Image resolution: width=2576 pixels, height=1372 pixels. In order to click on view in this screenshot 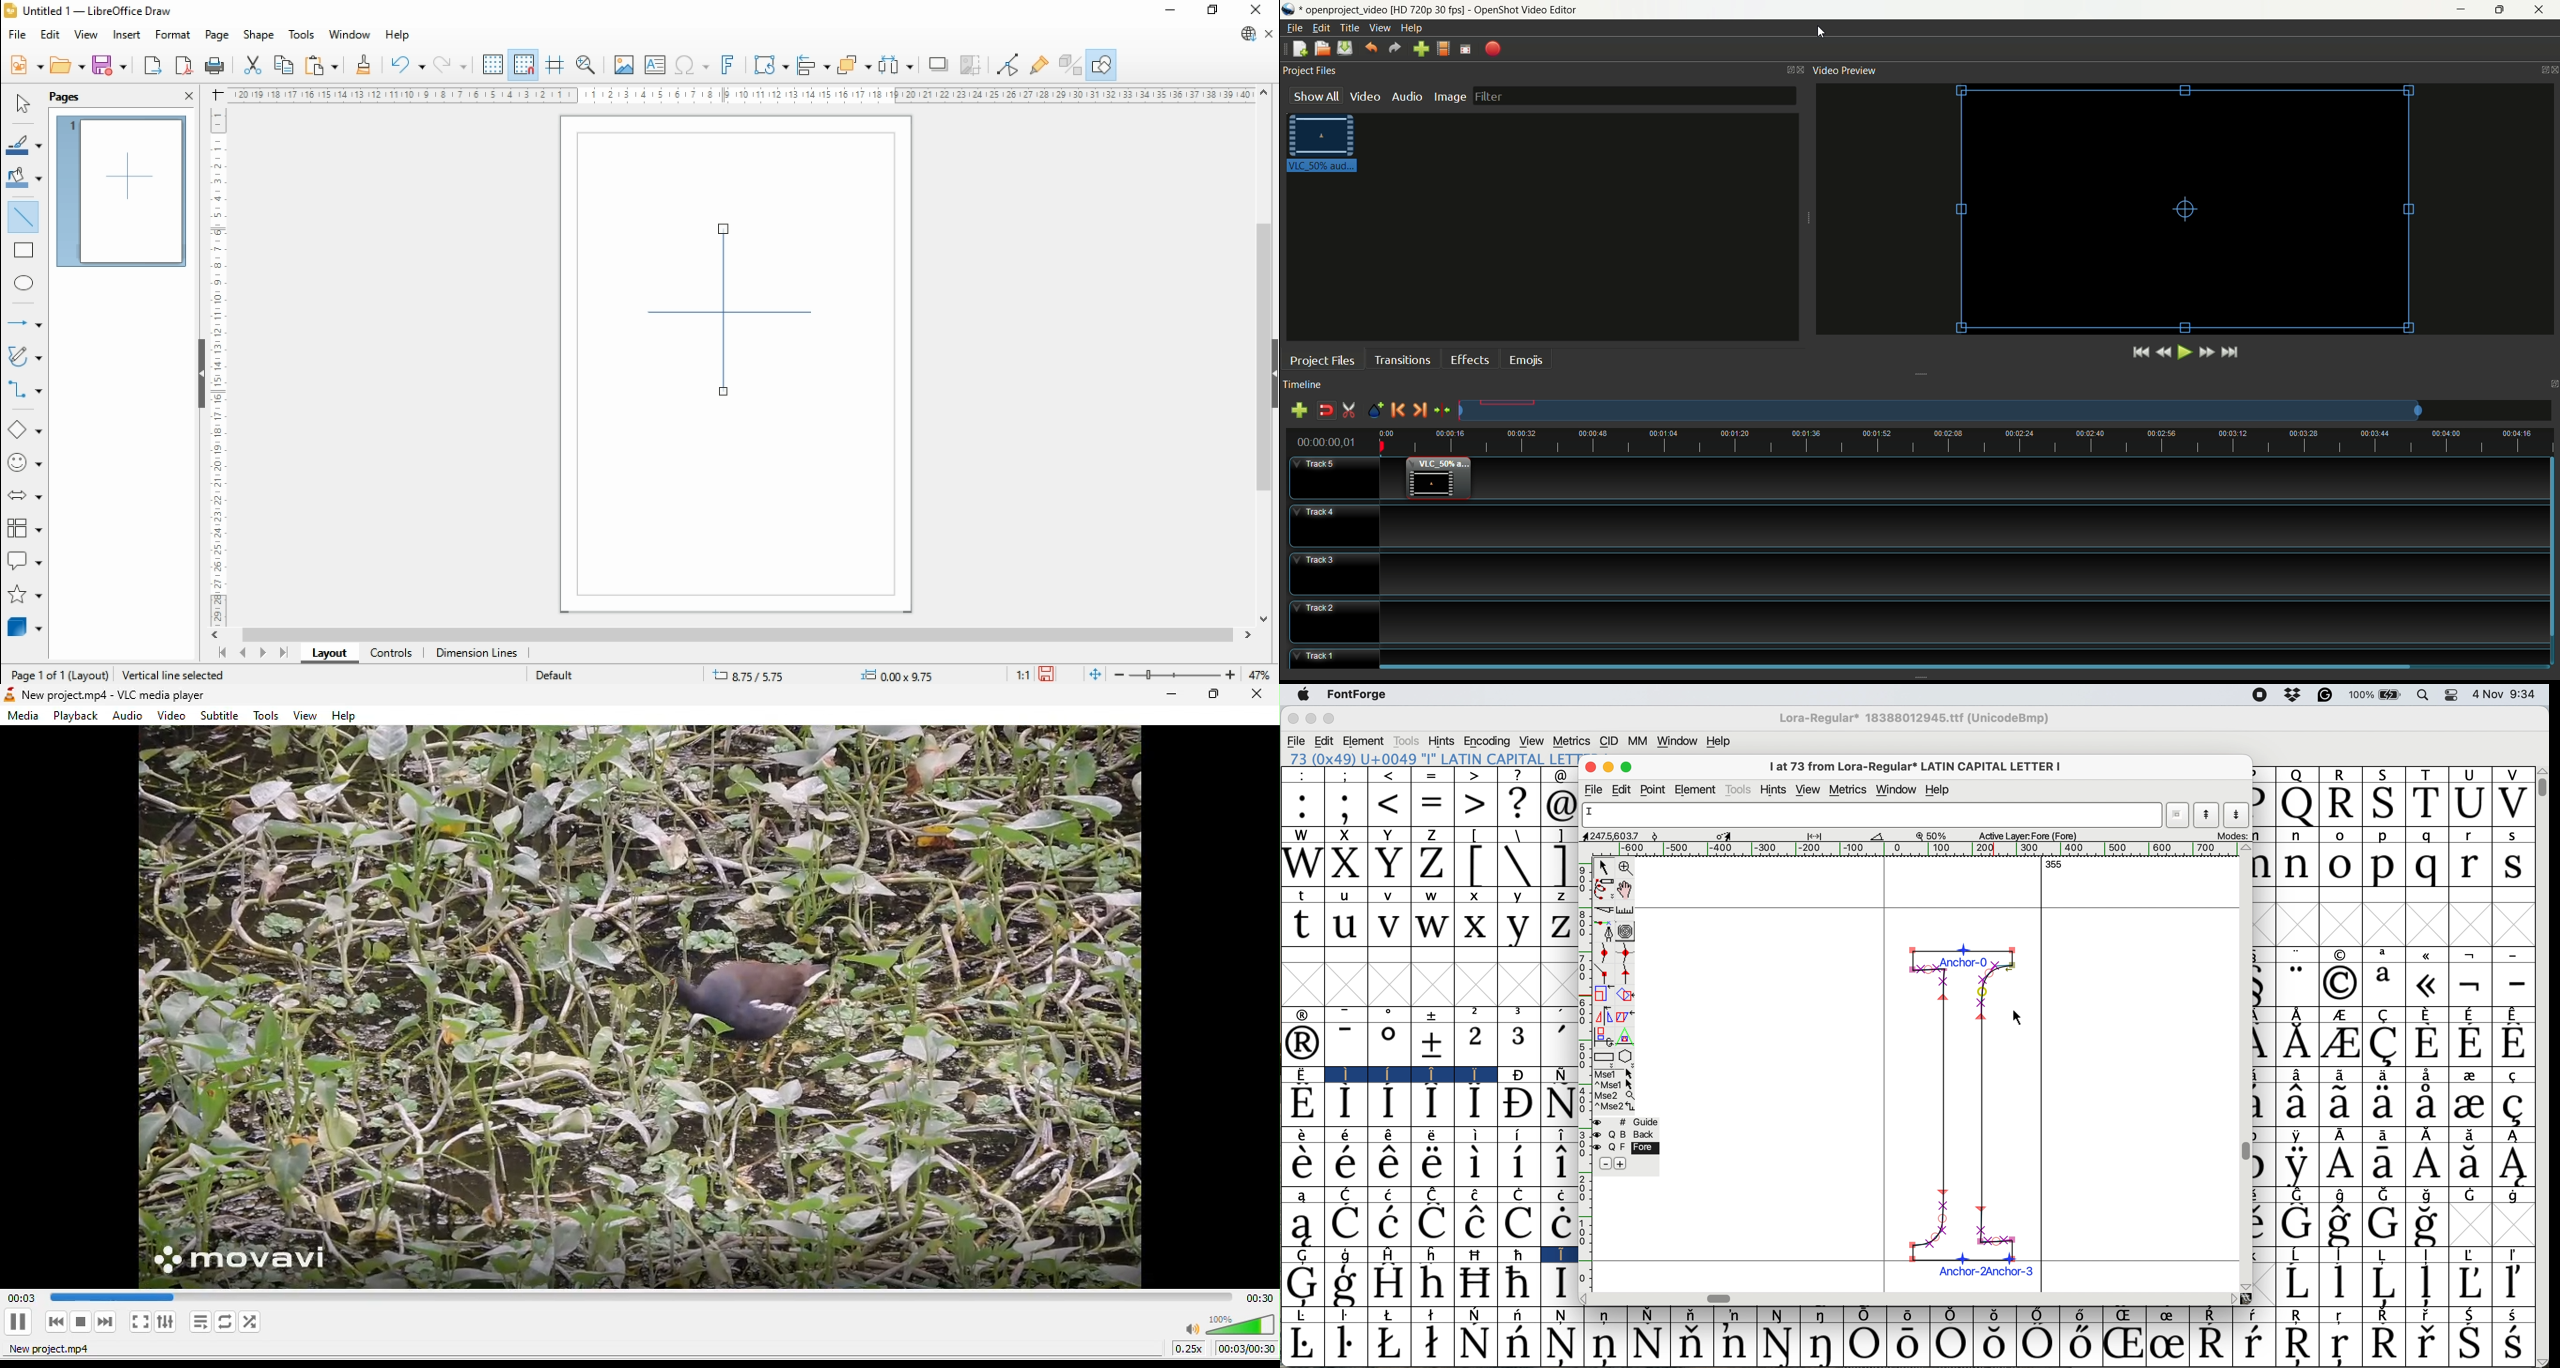, I will do `click(1532, 740)`.